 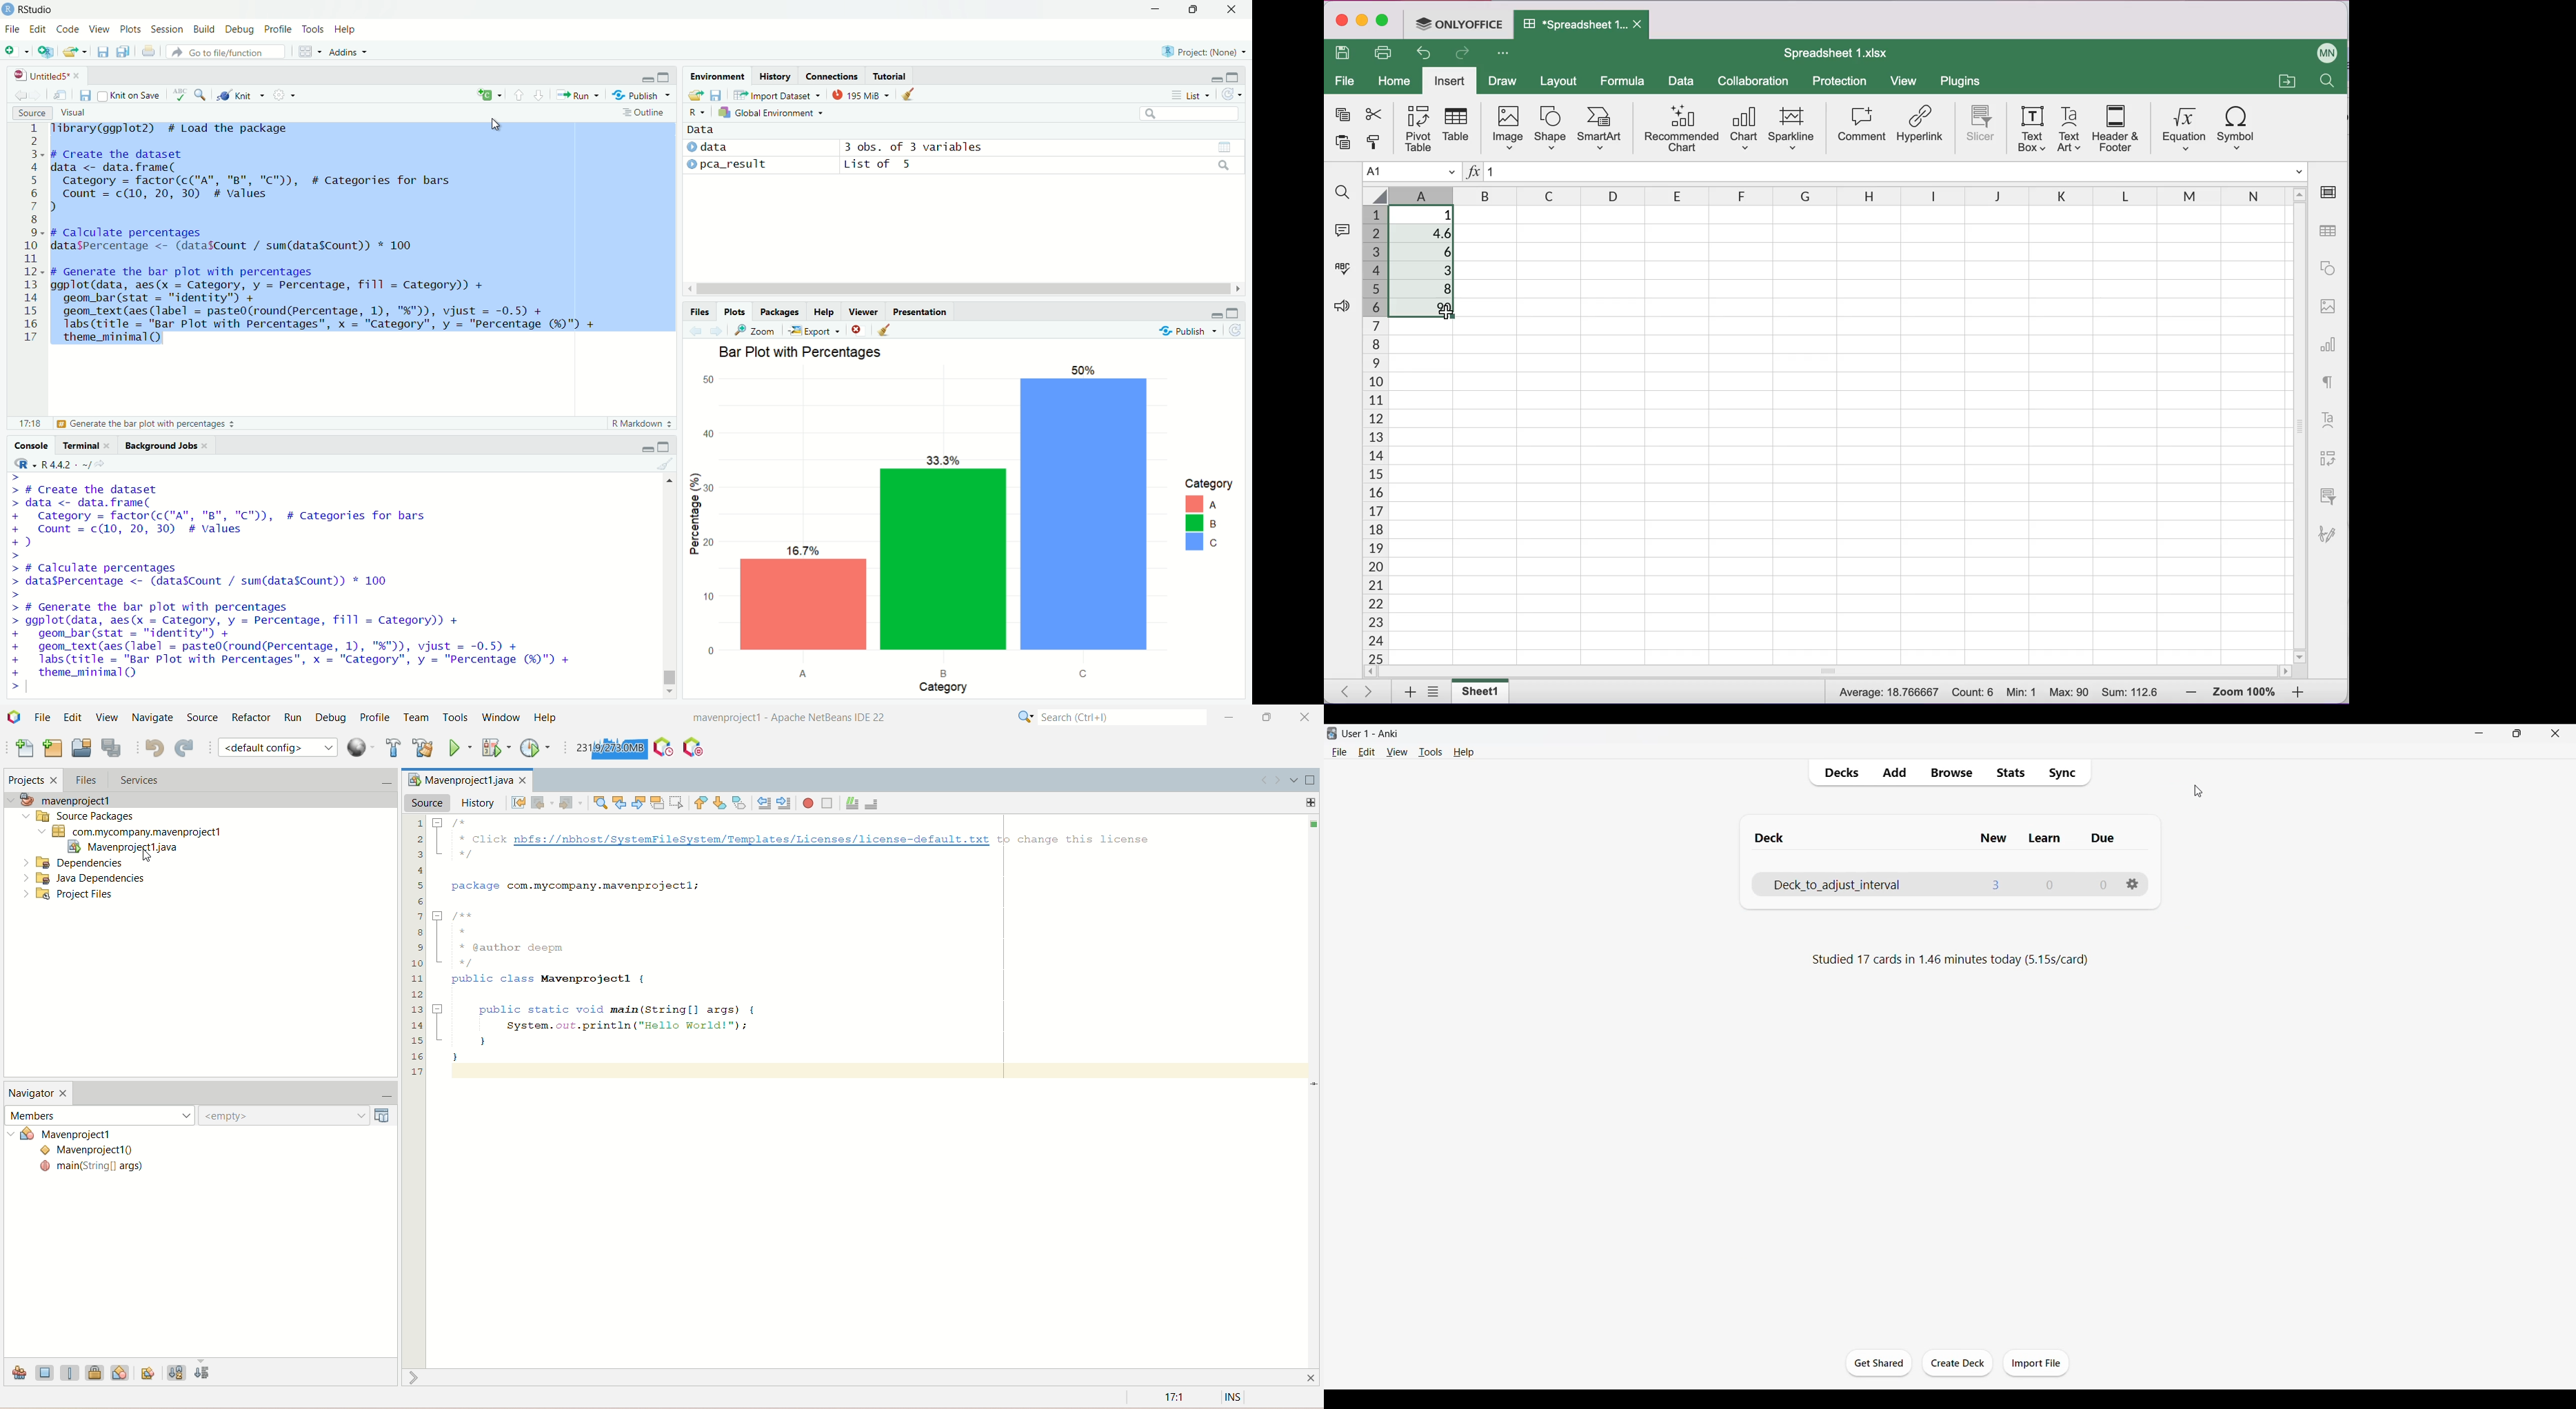 What do you see at coordinates (2518, 733) in the screenshot?
I see `Show interface in smaller tab` at bounding box center [2518, 733].